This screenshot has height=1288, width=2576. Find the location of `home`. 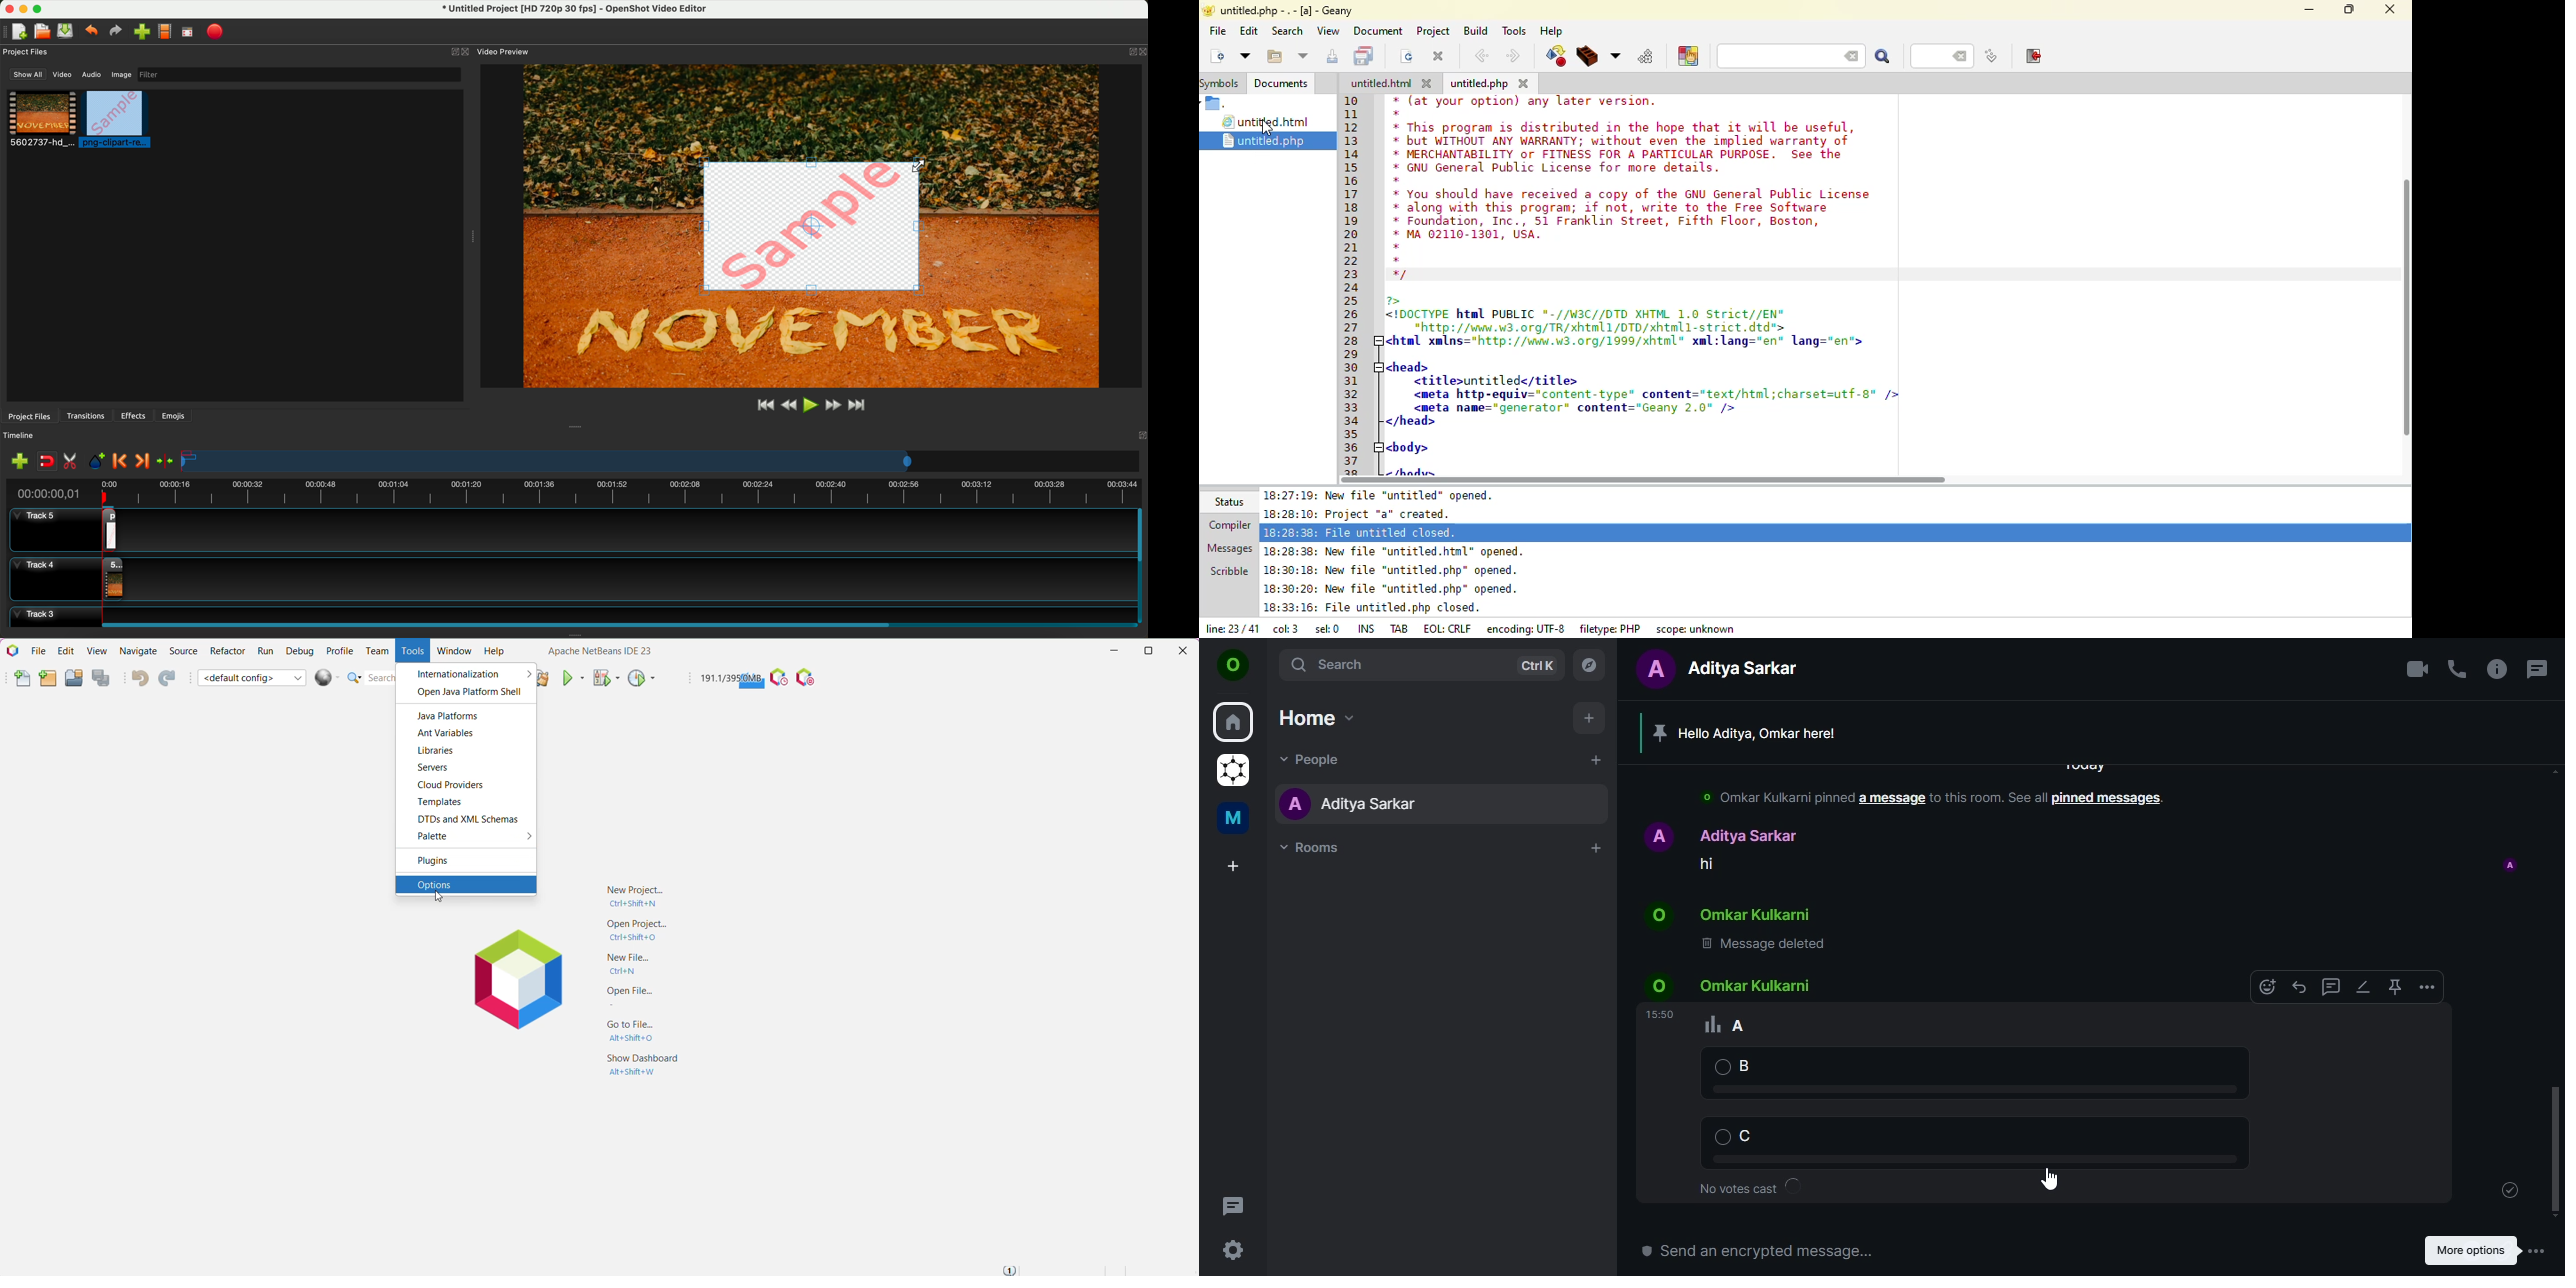

home is located at coordinates (1235, 723).